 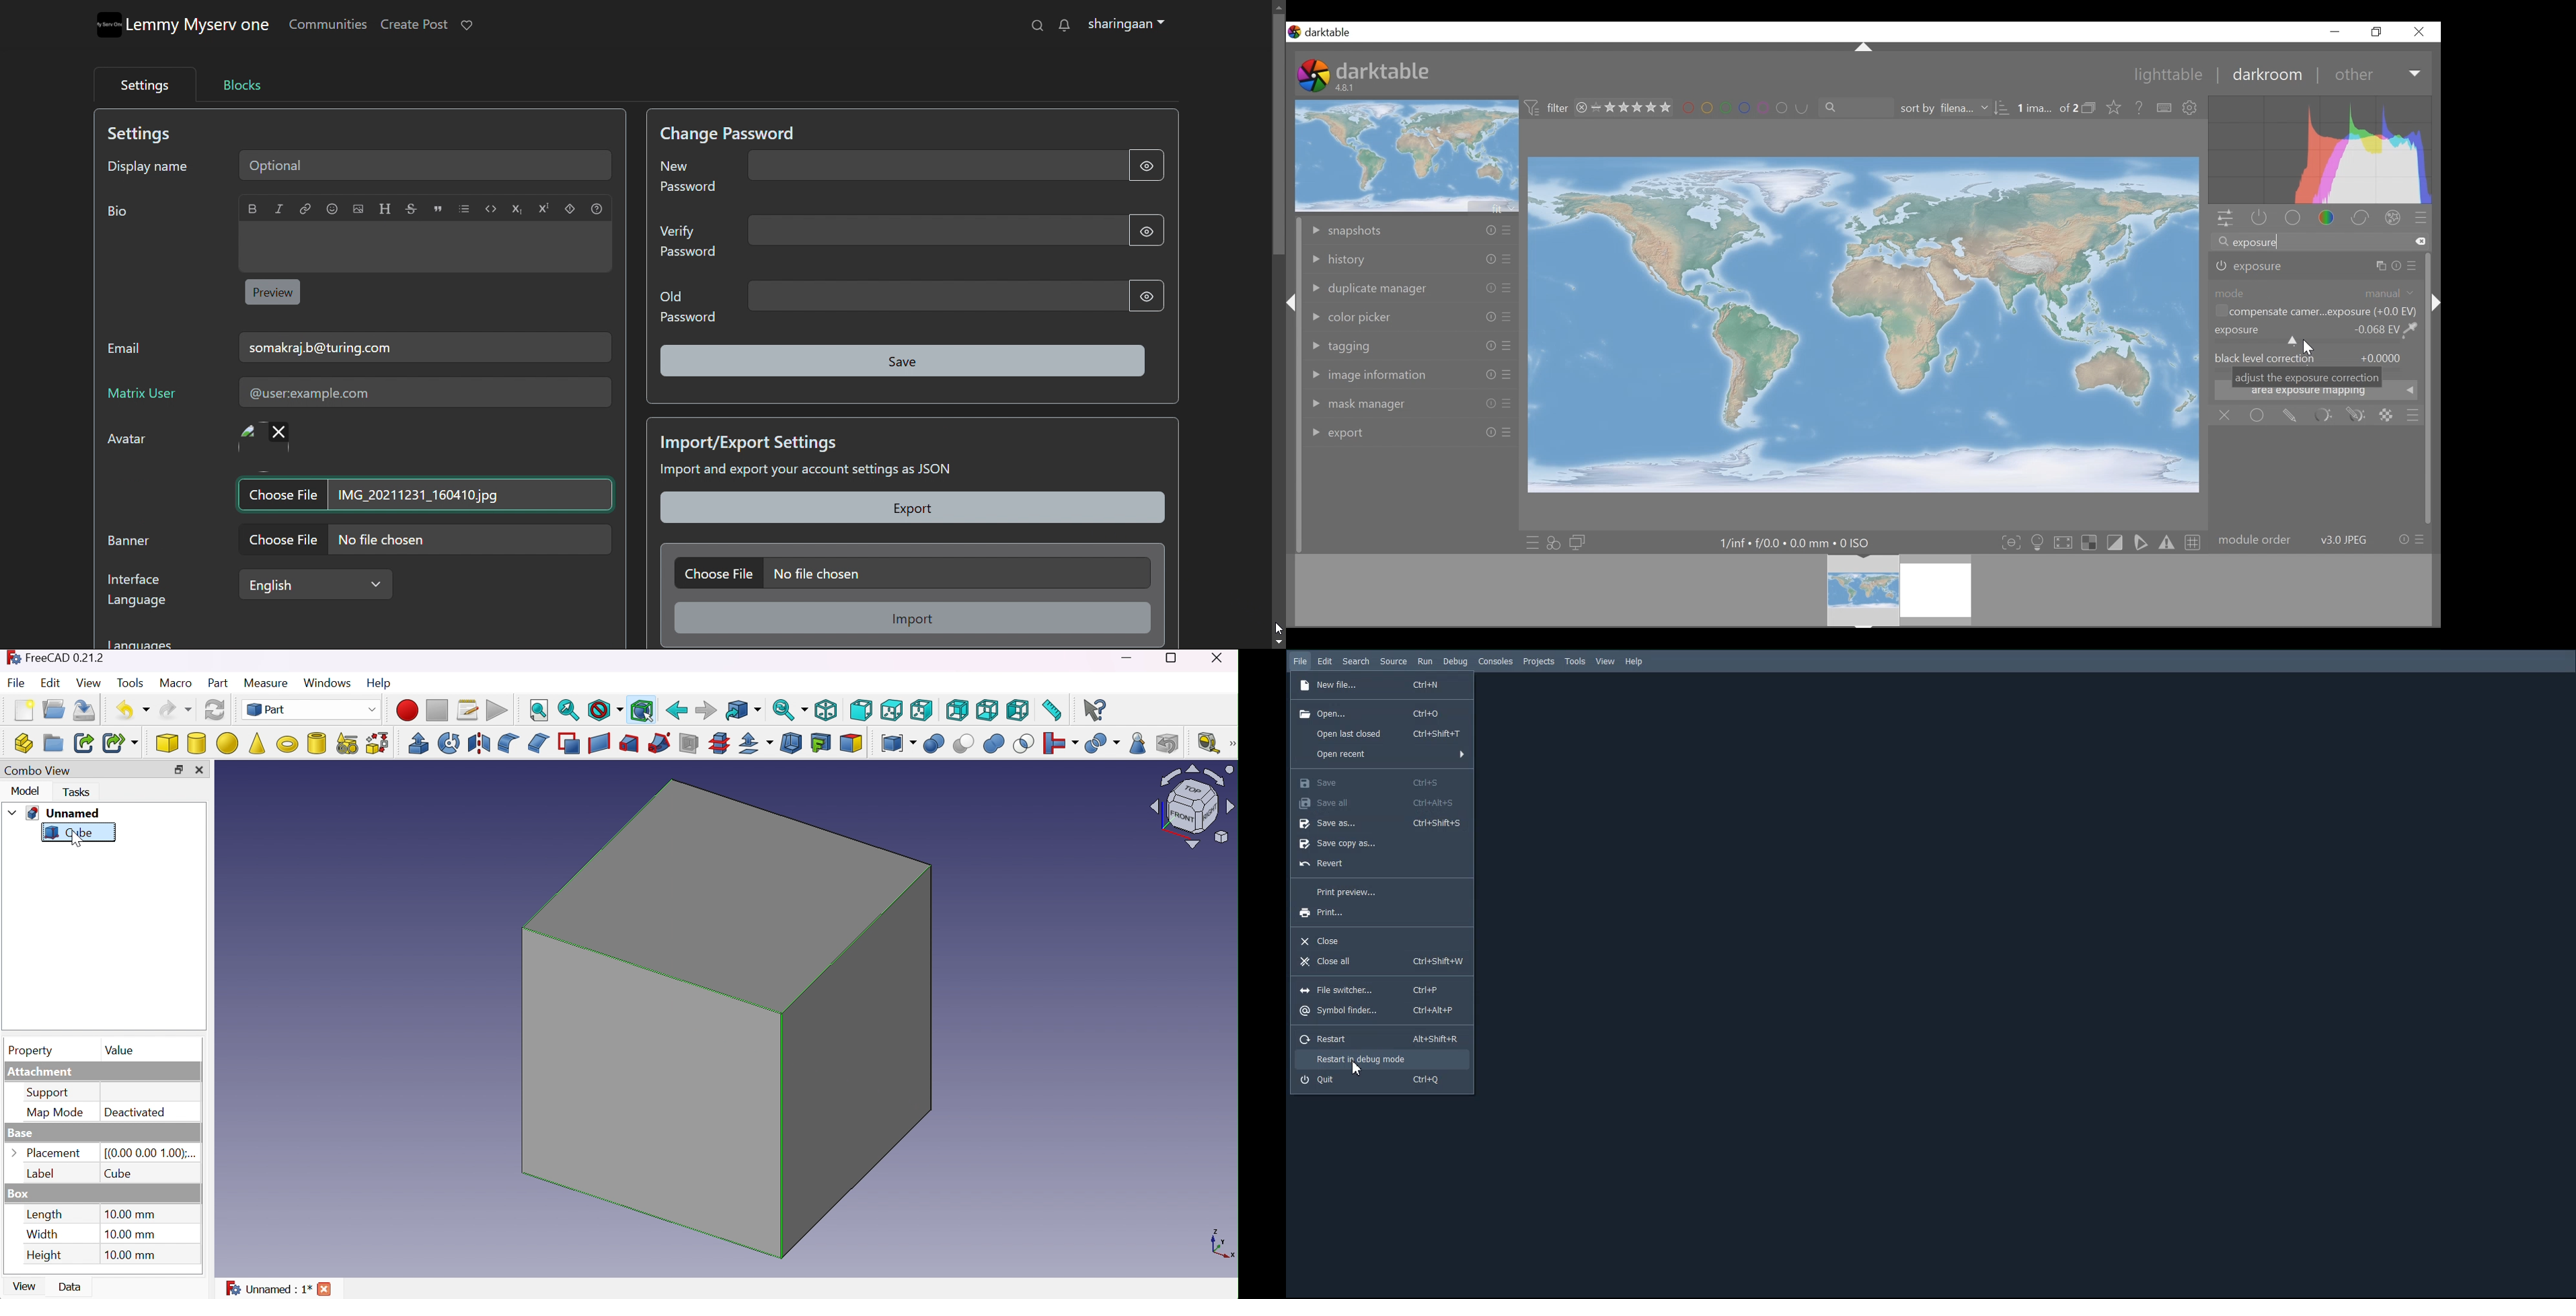 I want to click on Create part, so click(x=19, y=743).